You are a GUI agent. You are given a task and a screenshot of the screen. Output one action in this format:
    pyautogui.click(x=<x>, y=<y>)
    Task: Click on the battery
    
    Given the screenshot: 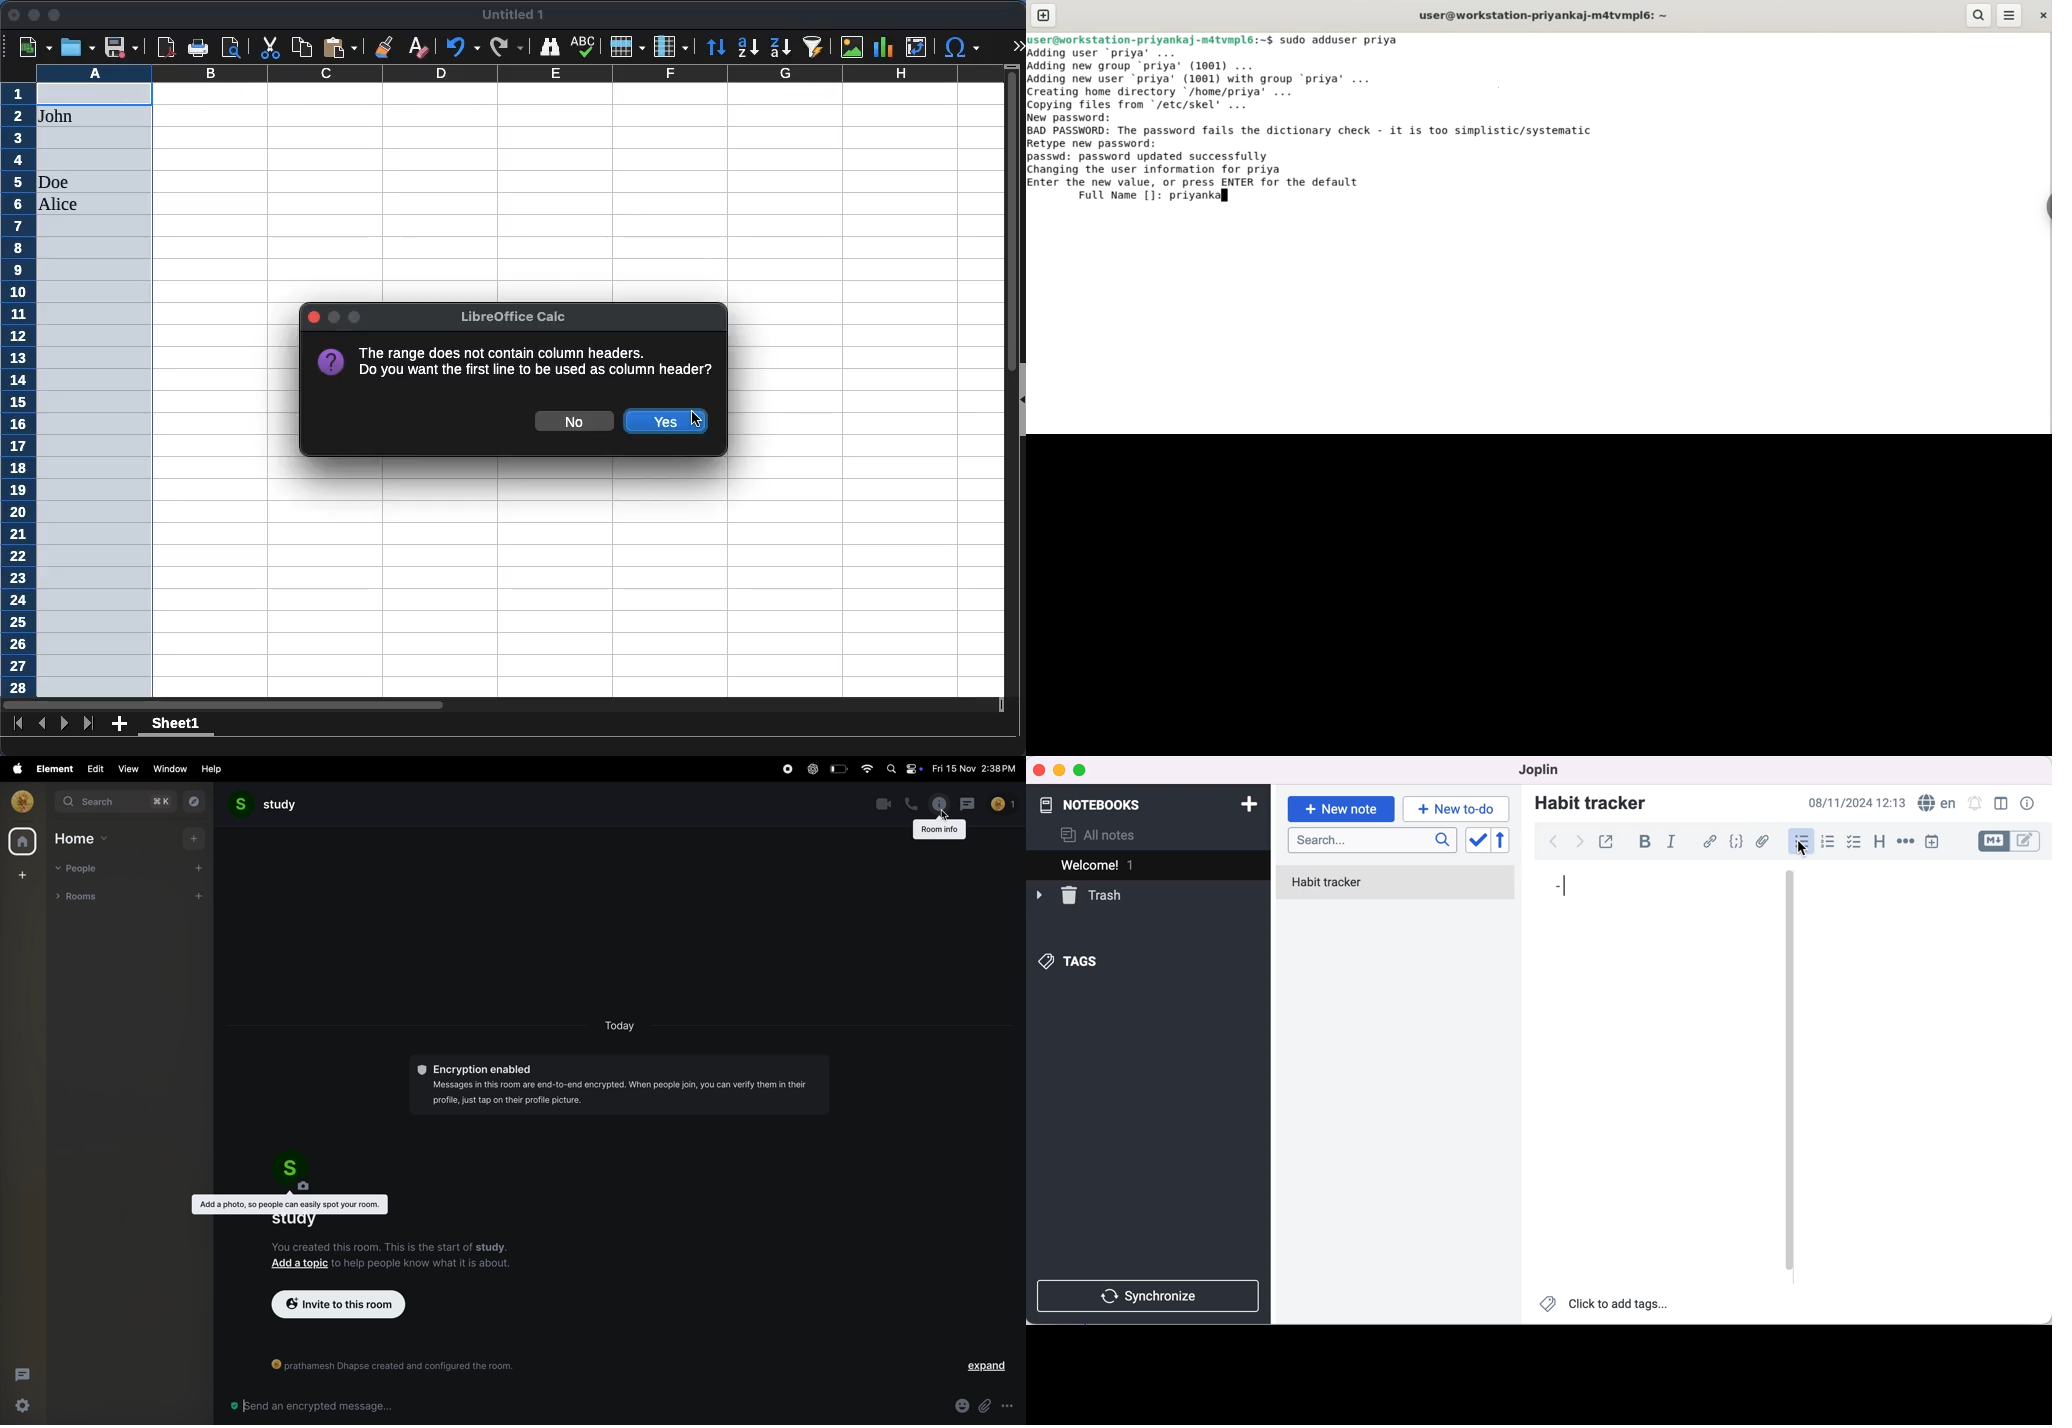 What is the action you would take?
    pyautogui.click(x=837, y=769)
    